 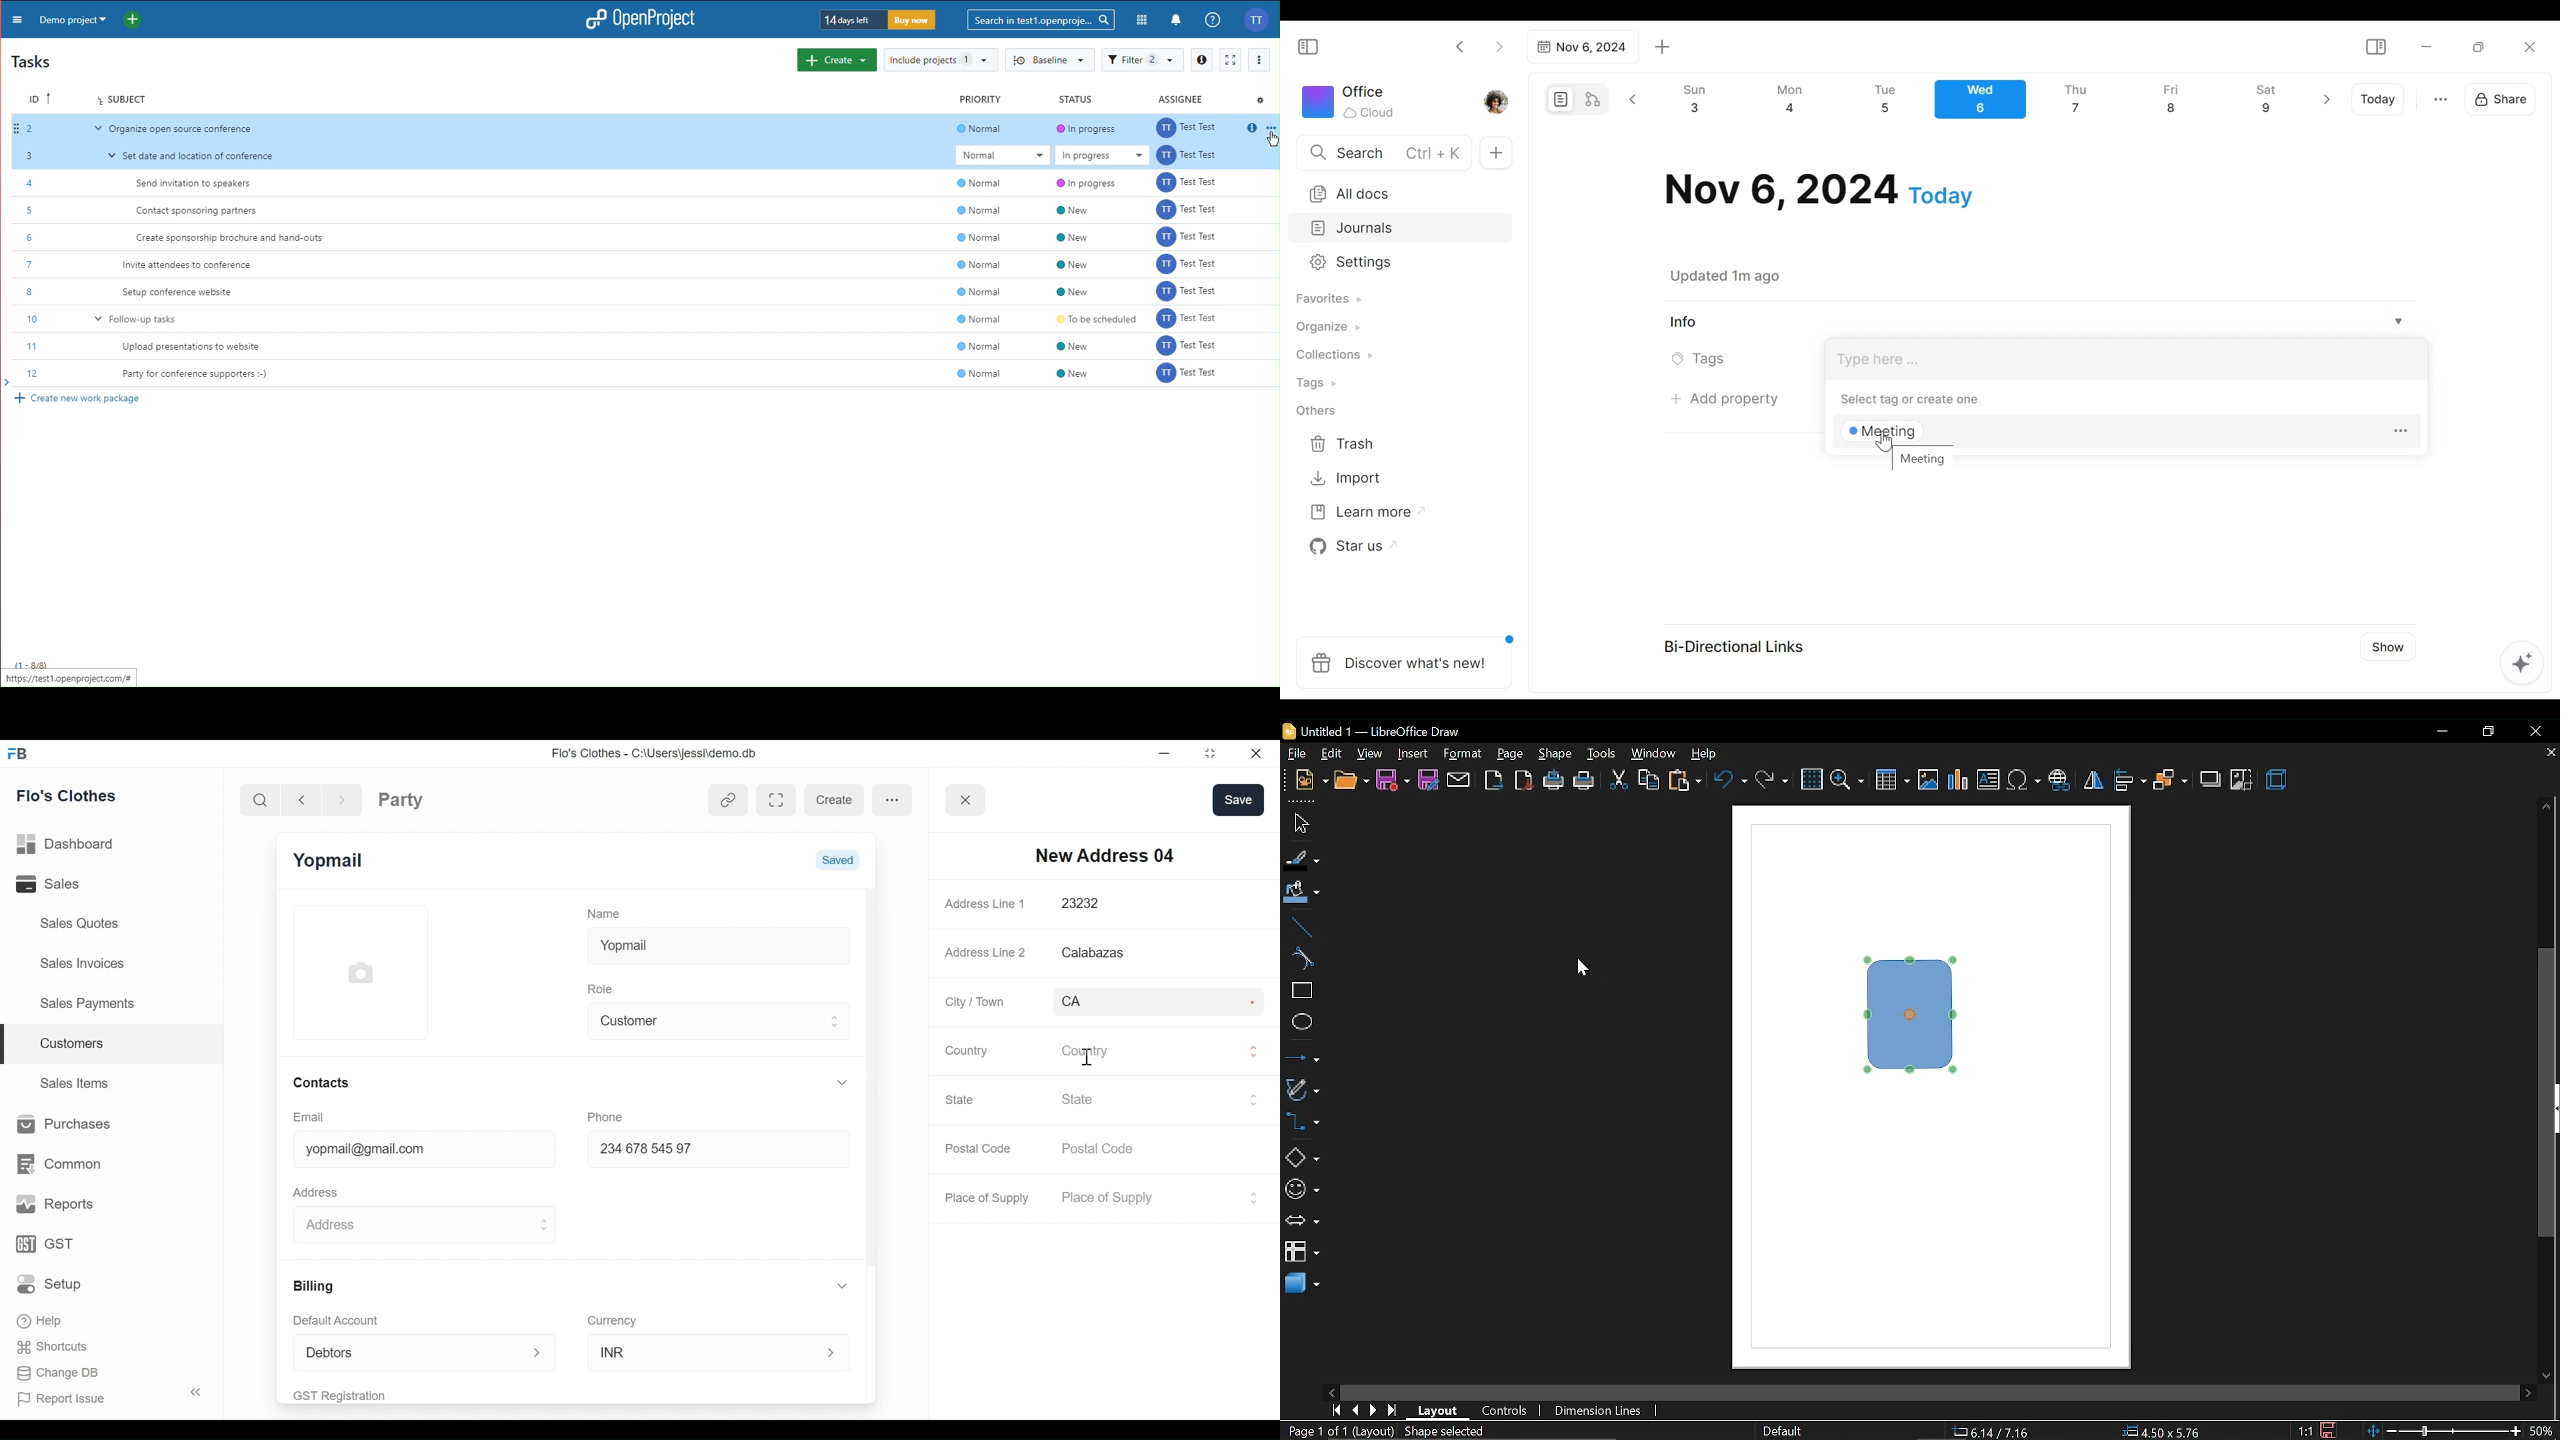 What do you see at coordinates (1297, 824) in the screenshot?
I see `select` at bounding box center [1297, 824].